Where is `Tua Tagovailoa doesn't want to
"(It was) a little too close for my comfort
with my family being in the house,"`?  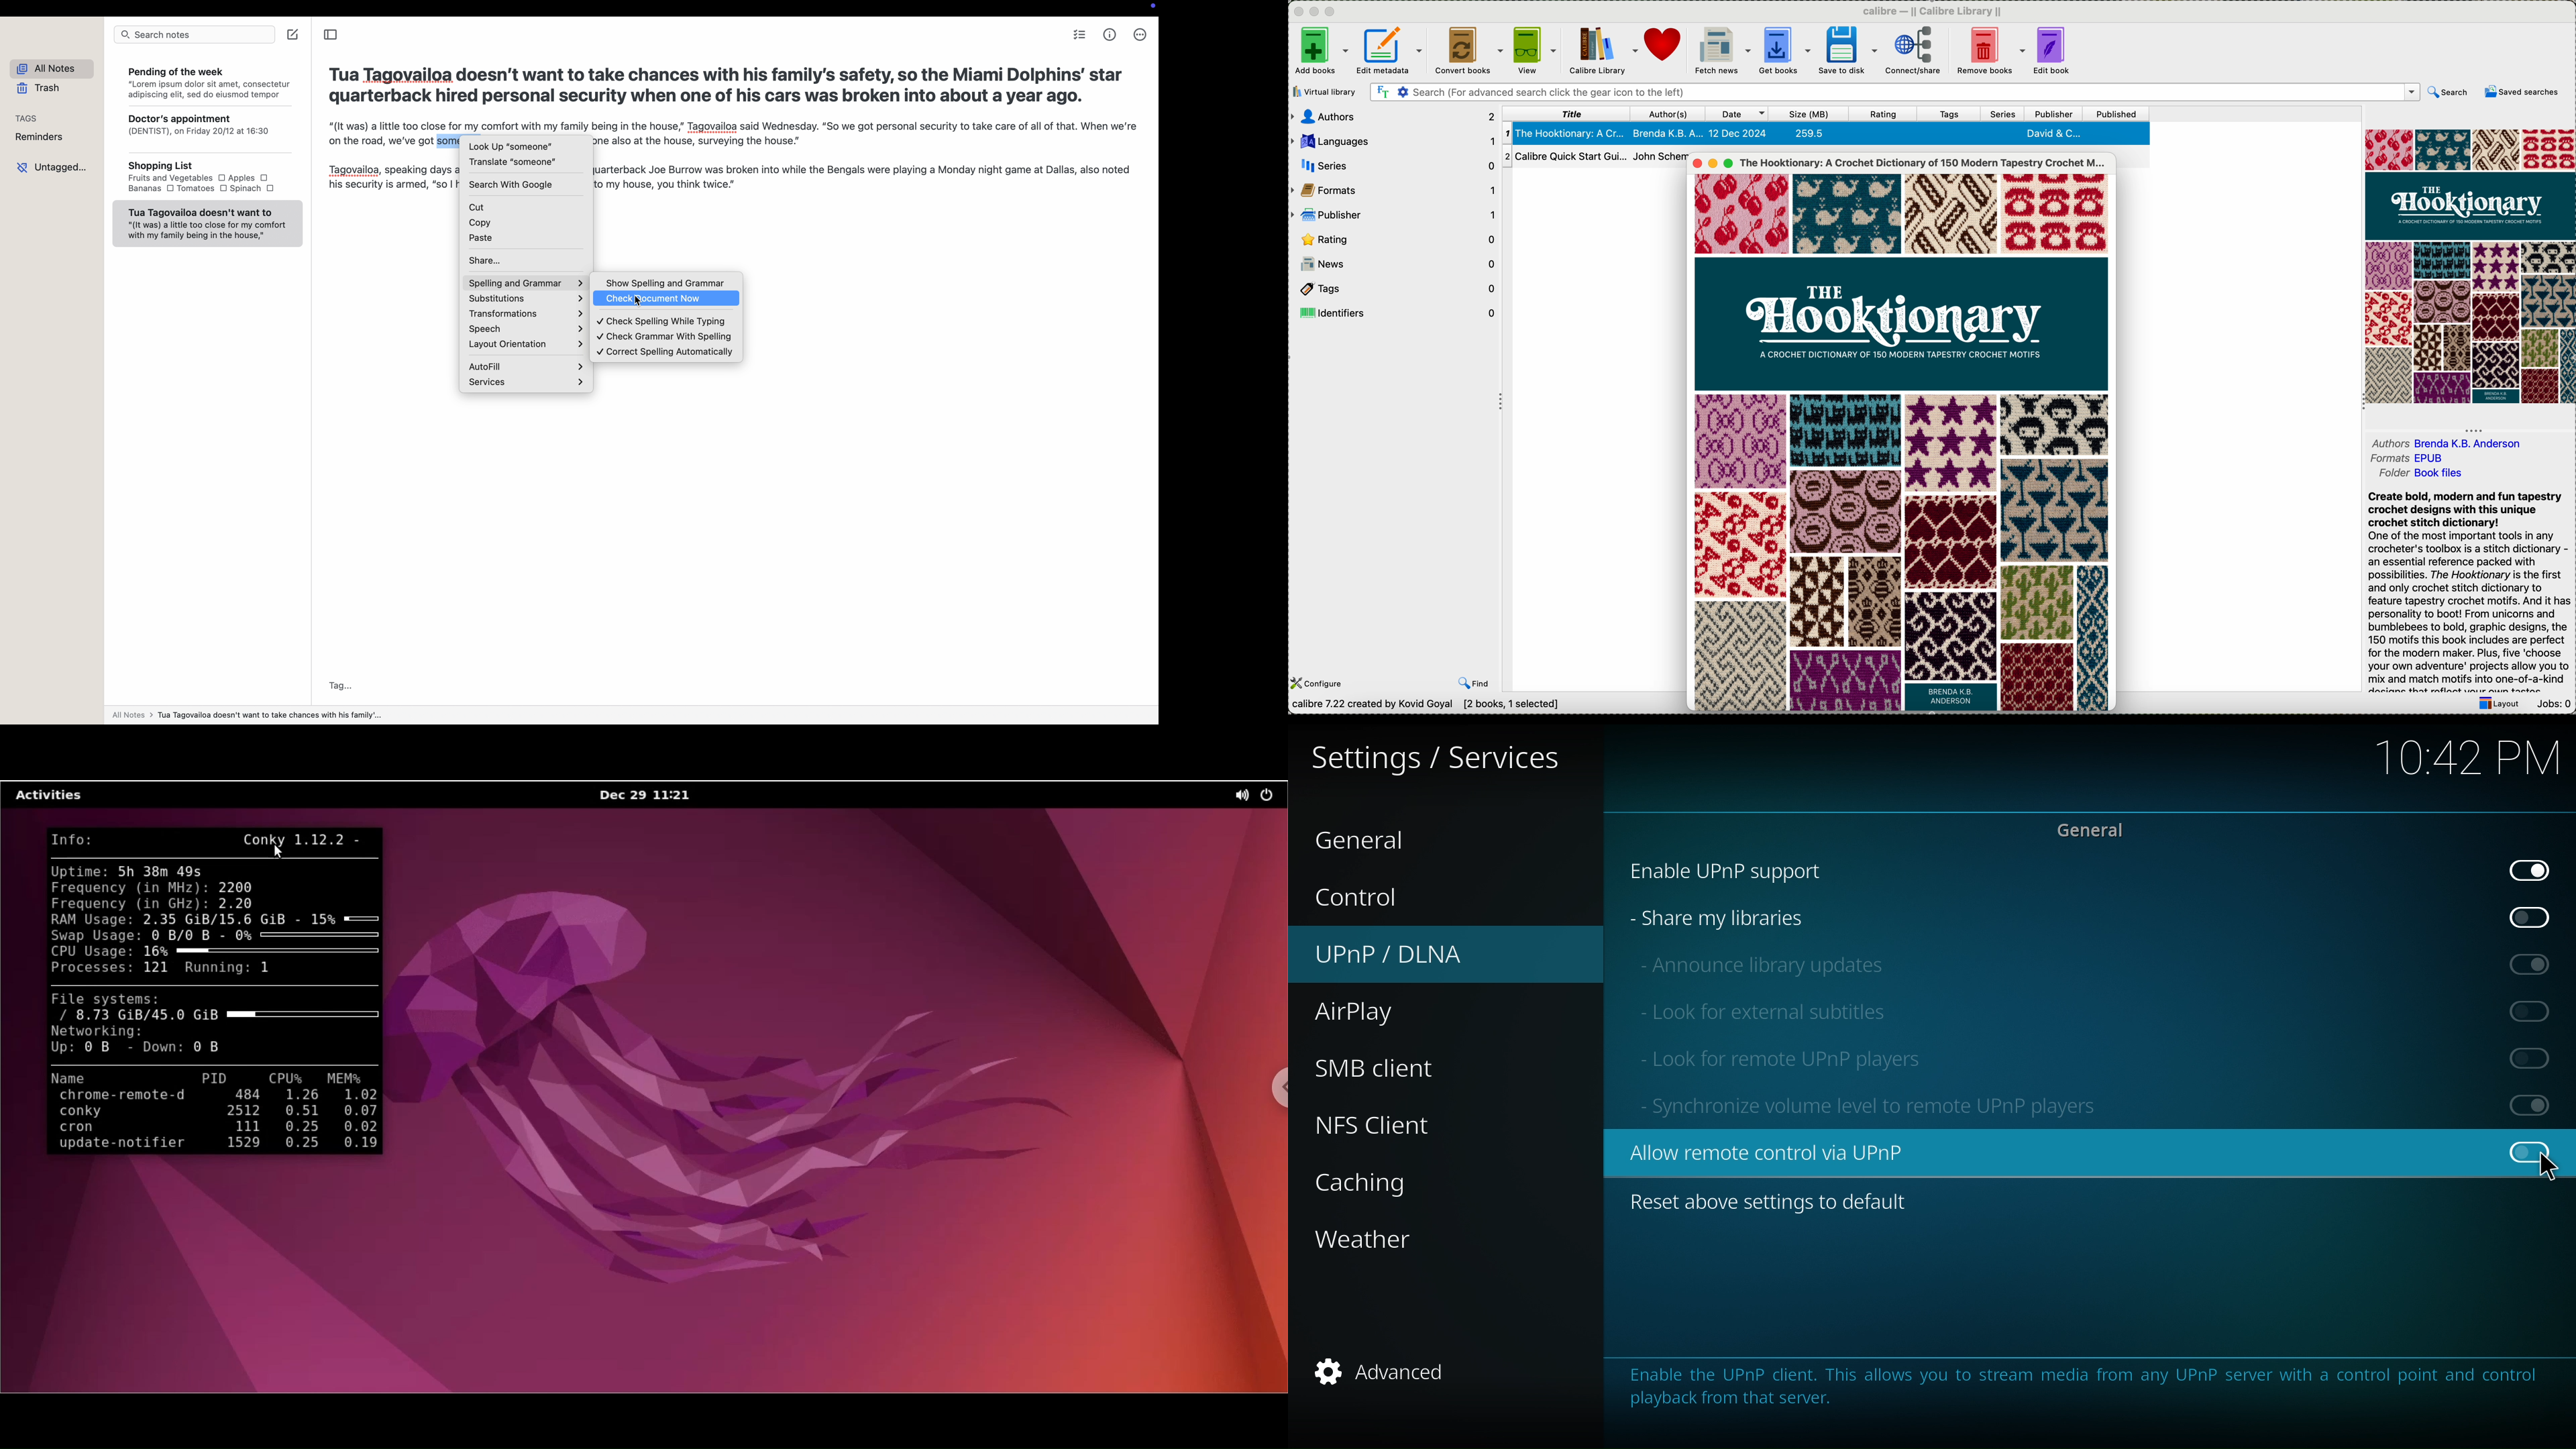
Tua Tagovailoa doesn't want to
"(It was) a little too close for my comfort
with my family being in the house," is located at coordinates (207, 223).